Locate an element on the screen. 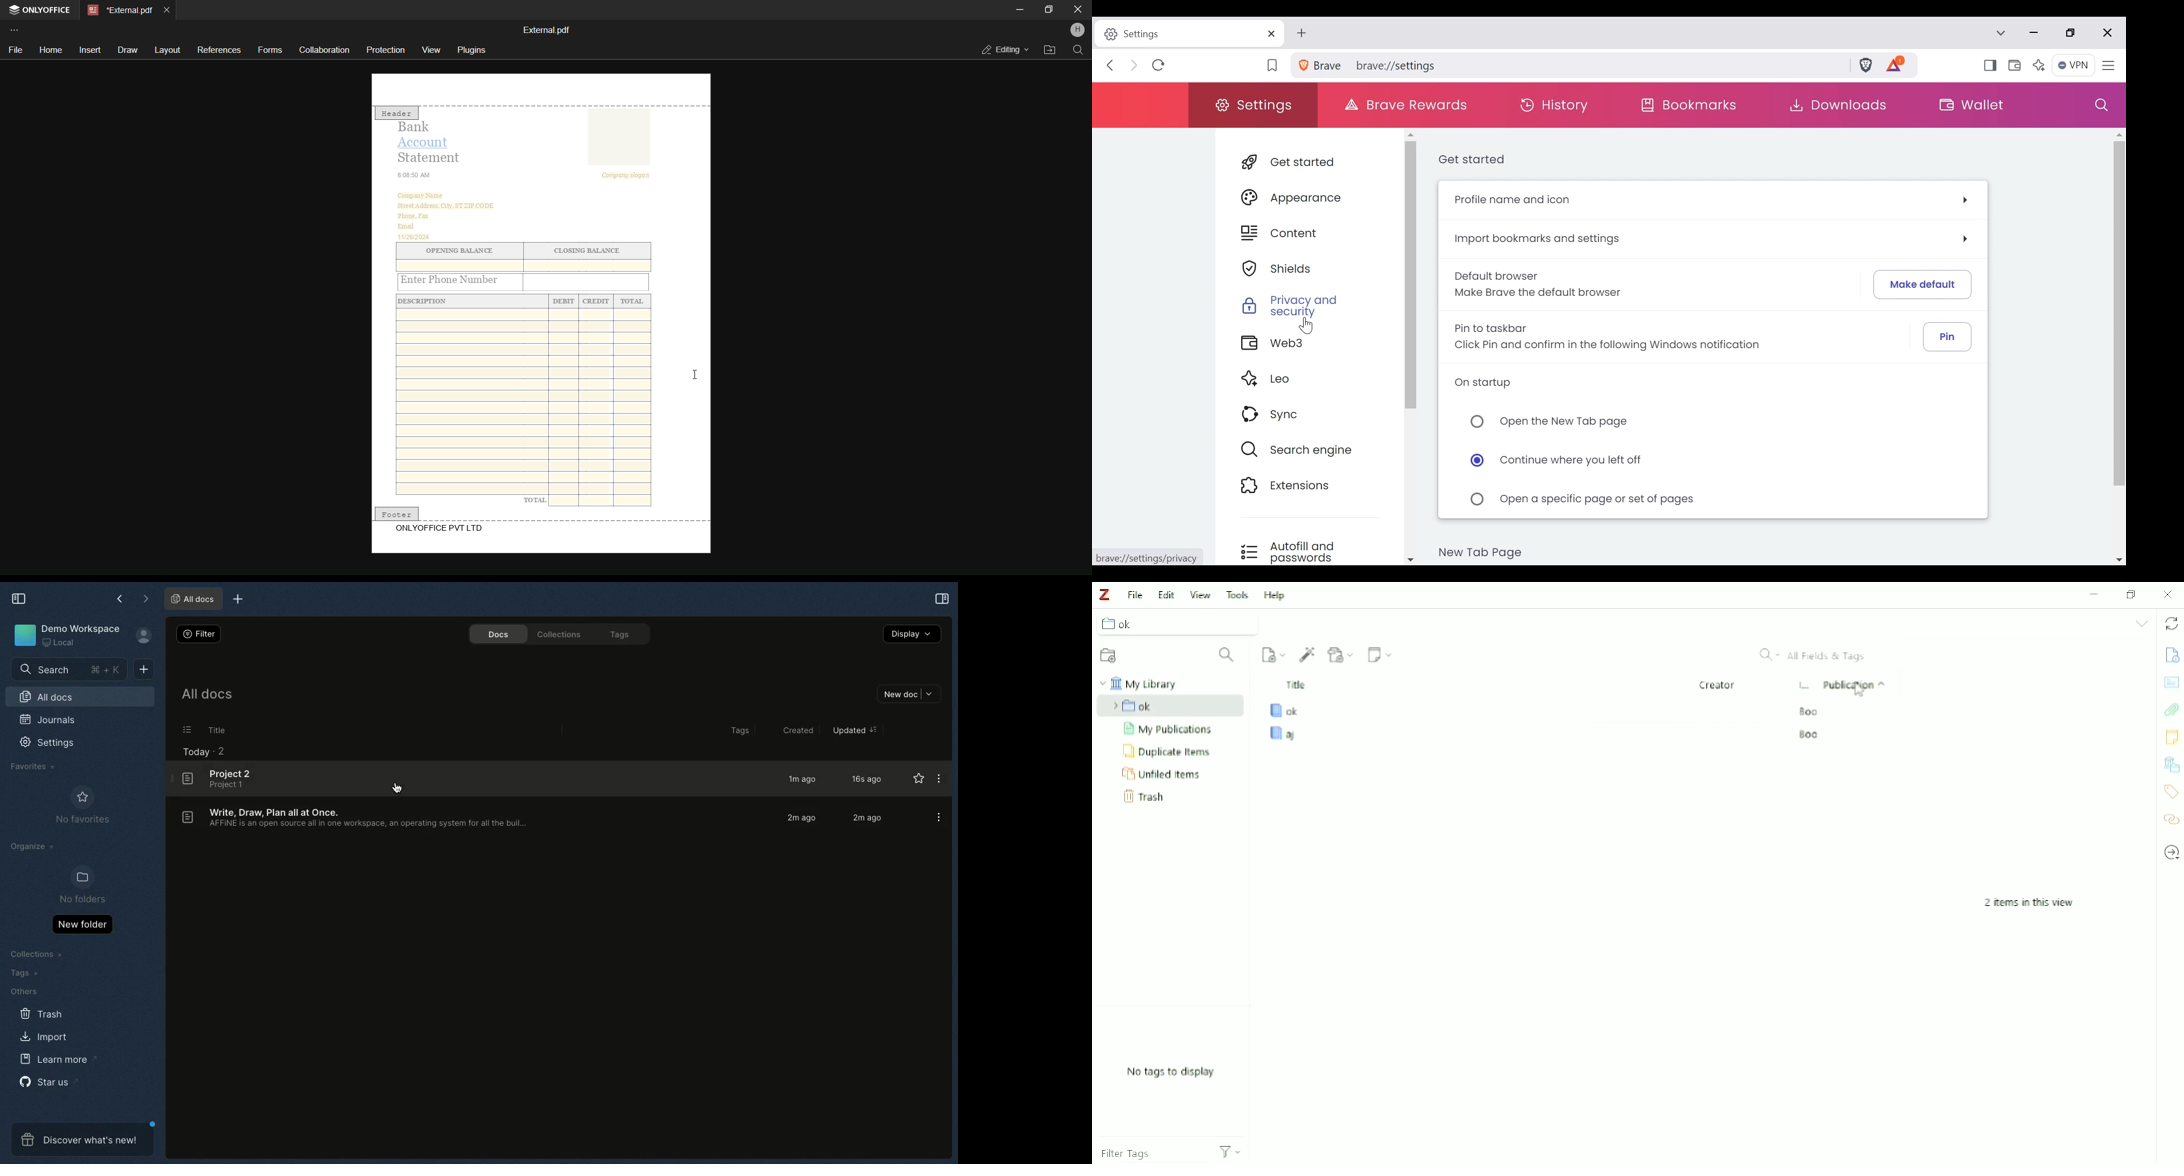  Account is located at coordinates (428, 142).